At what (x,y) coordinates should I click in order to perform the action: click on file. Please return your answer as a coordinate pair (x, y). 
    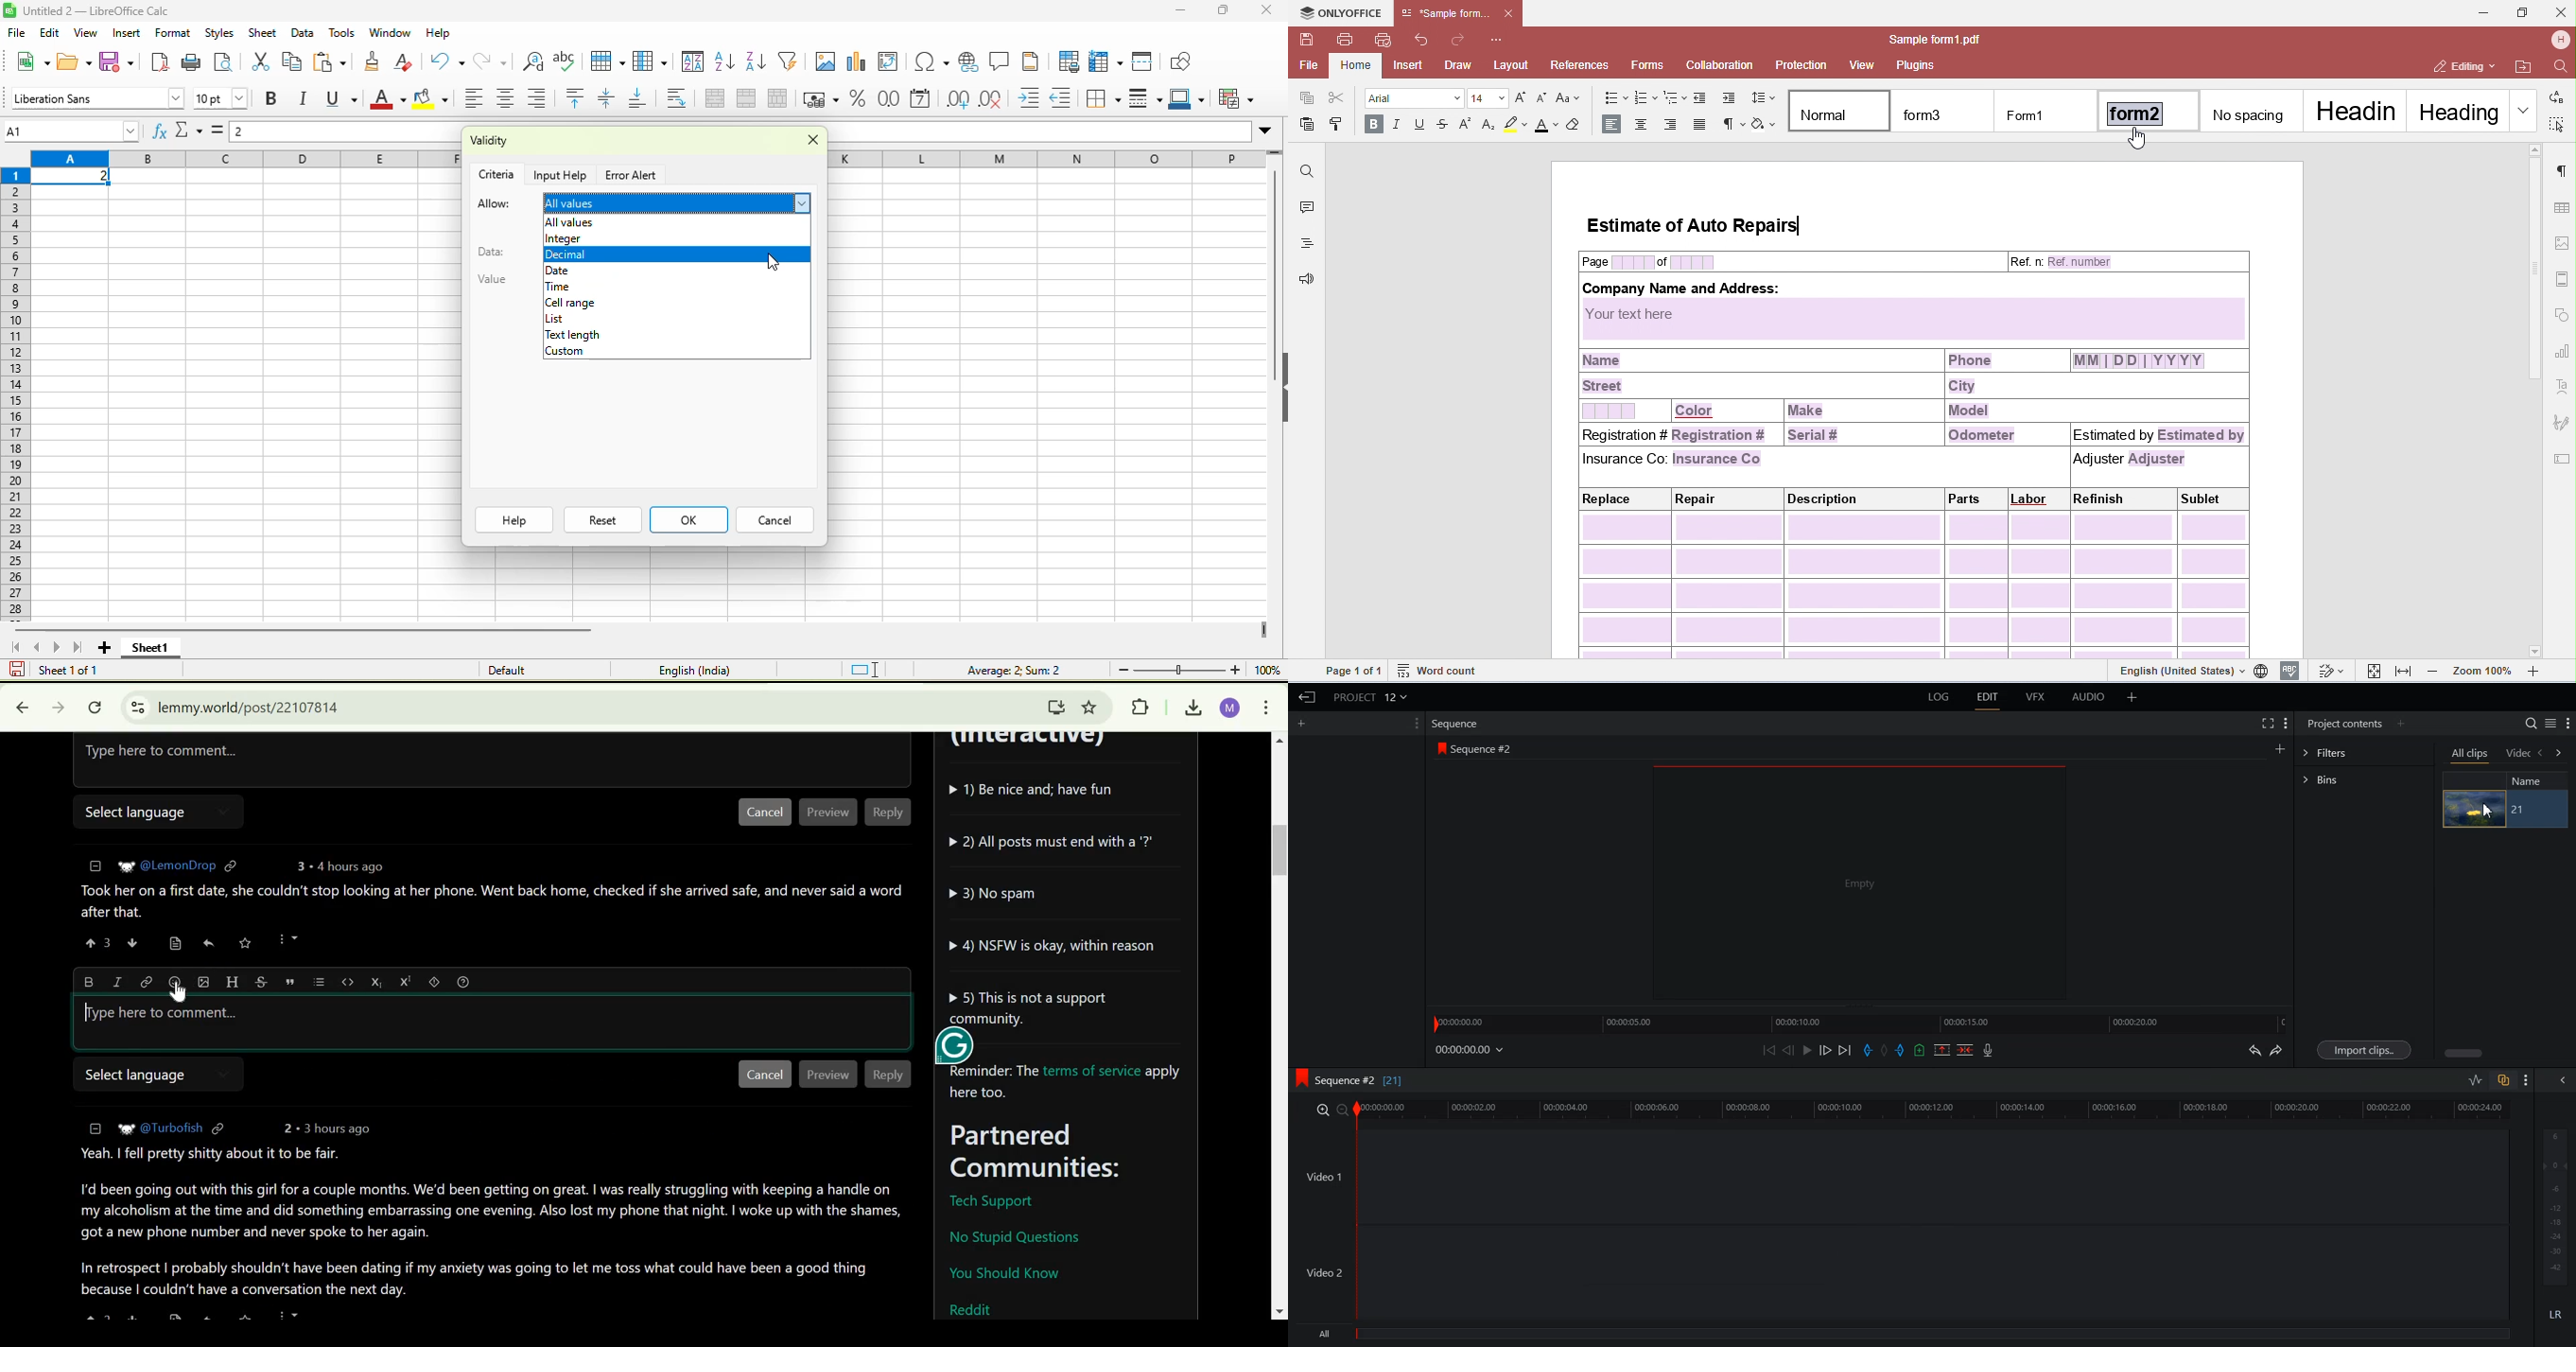
    Looking at the image, I should click on (15, 32).